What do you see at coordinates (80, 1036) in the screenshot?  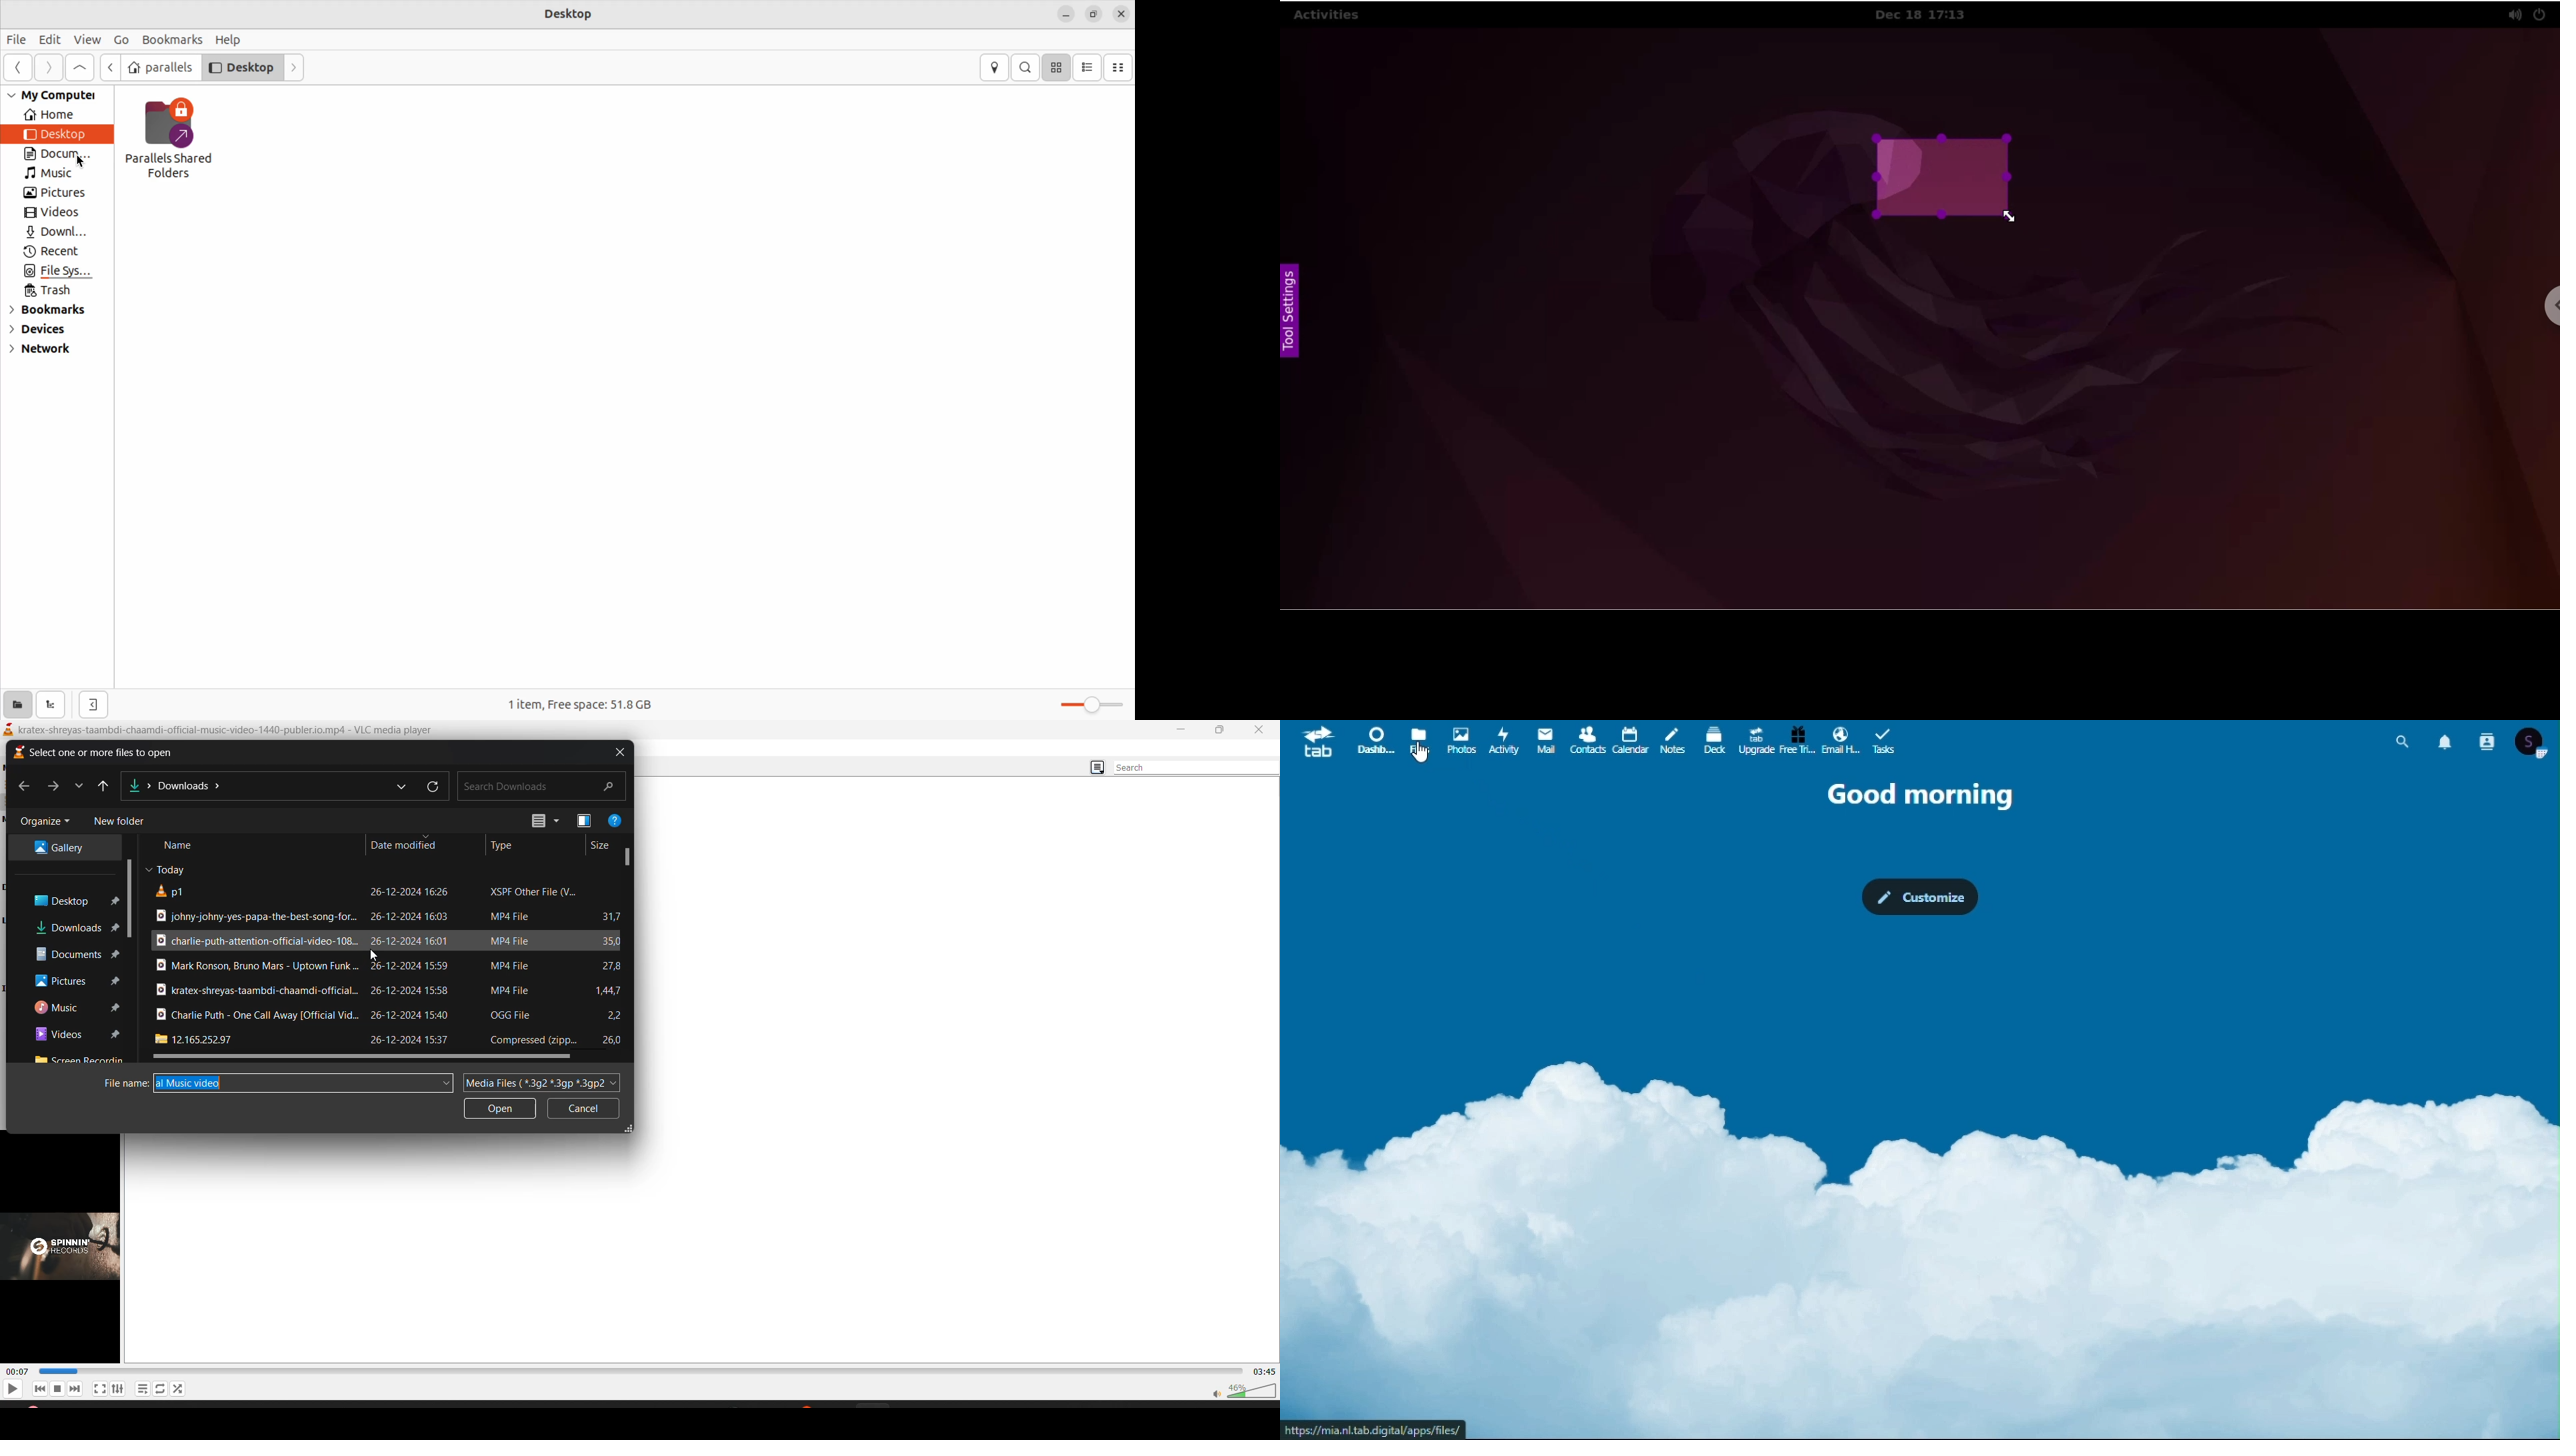 I see `videos` at bounding box center [80, 1036].